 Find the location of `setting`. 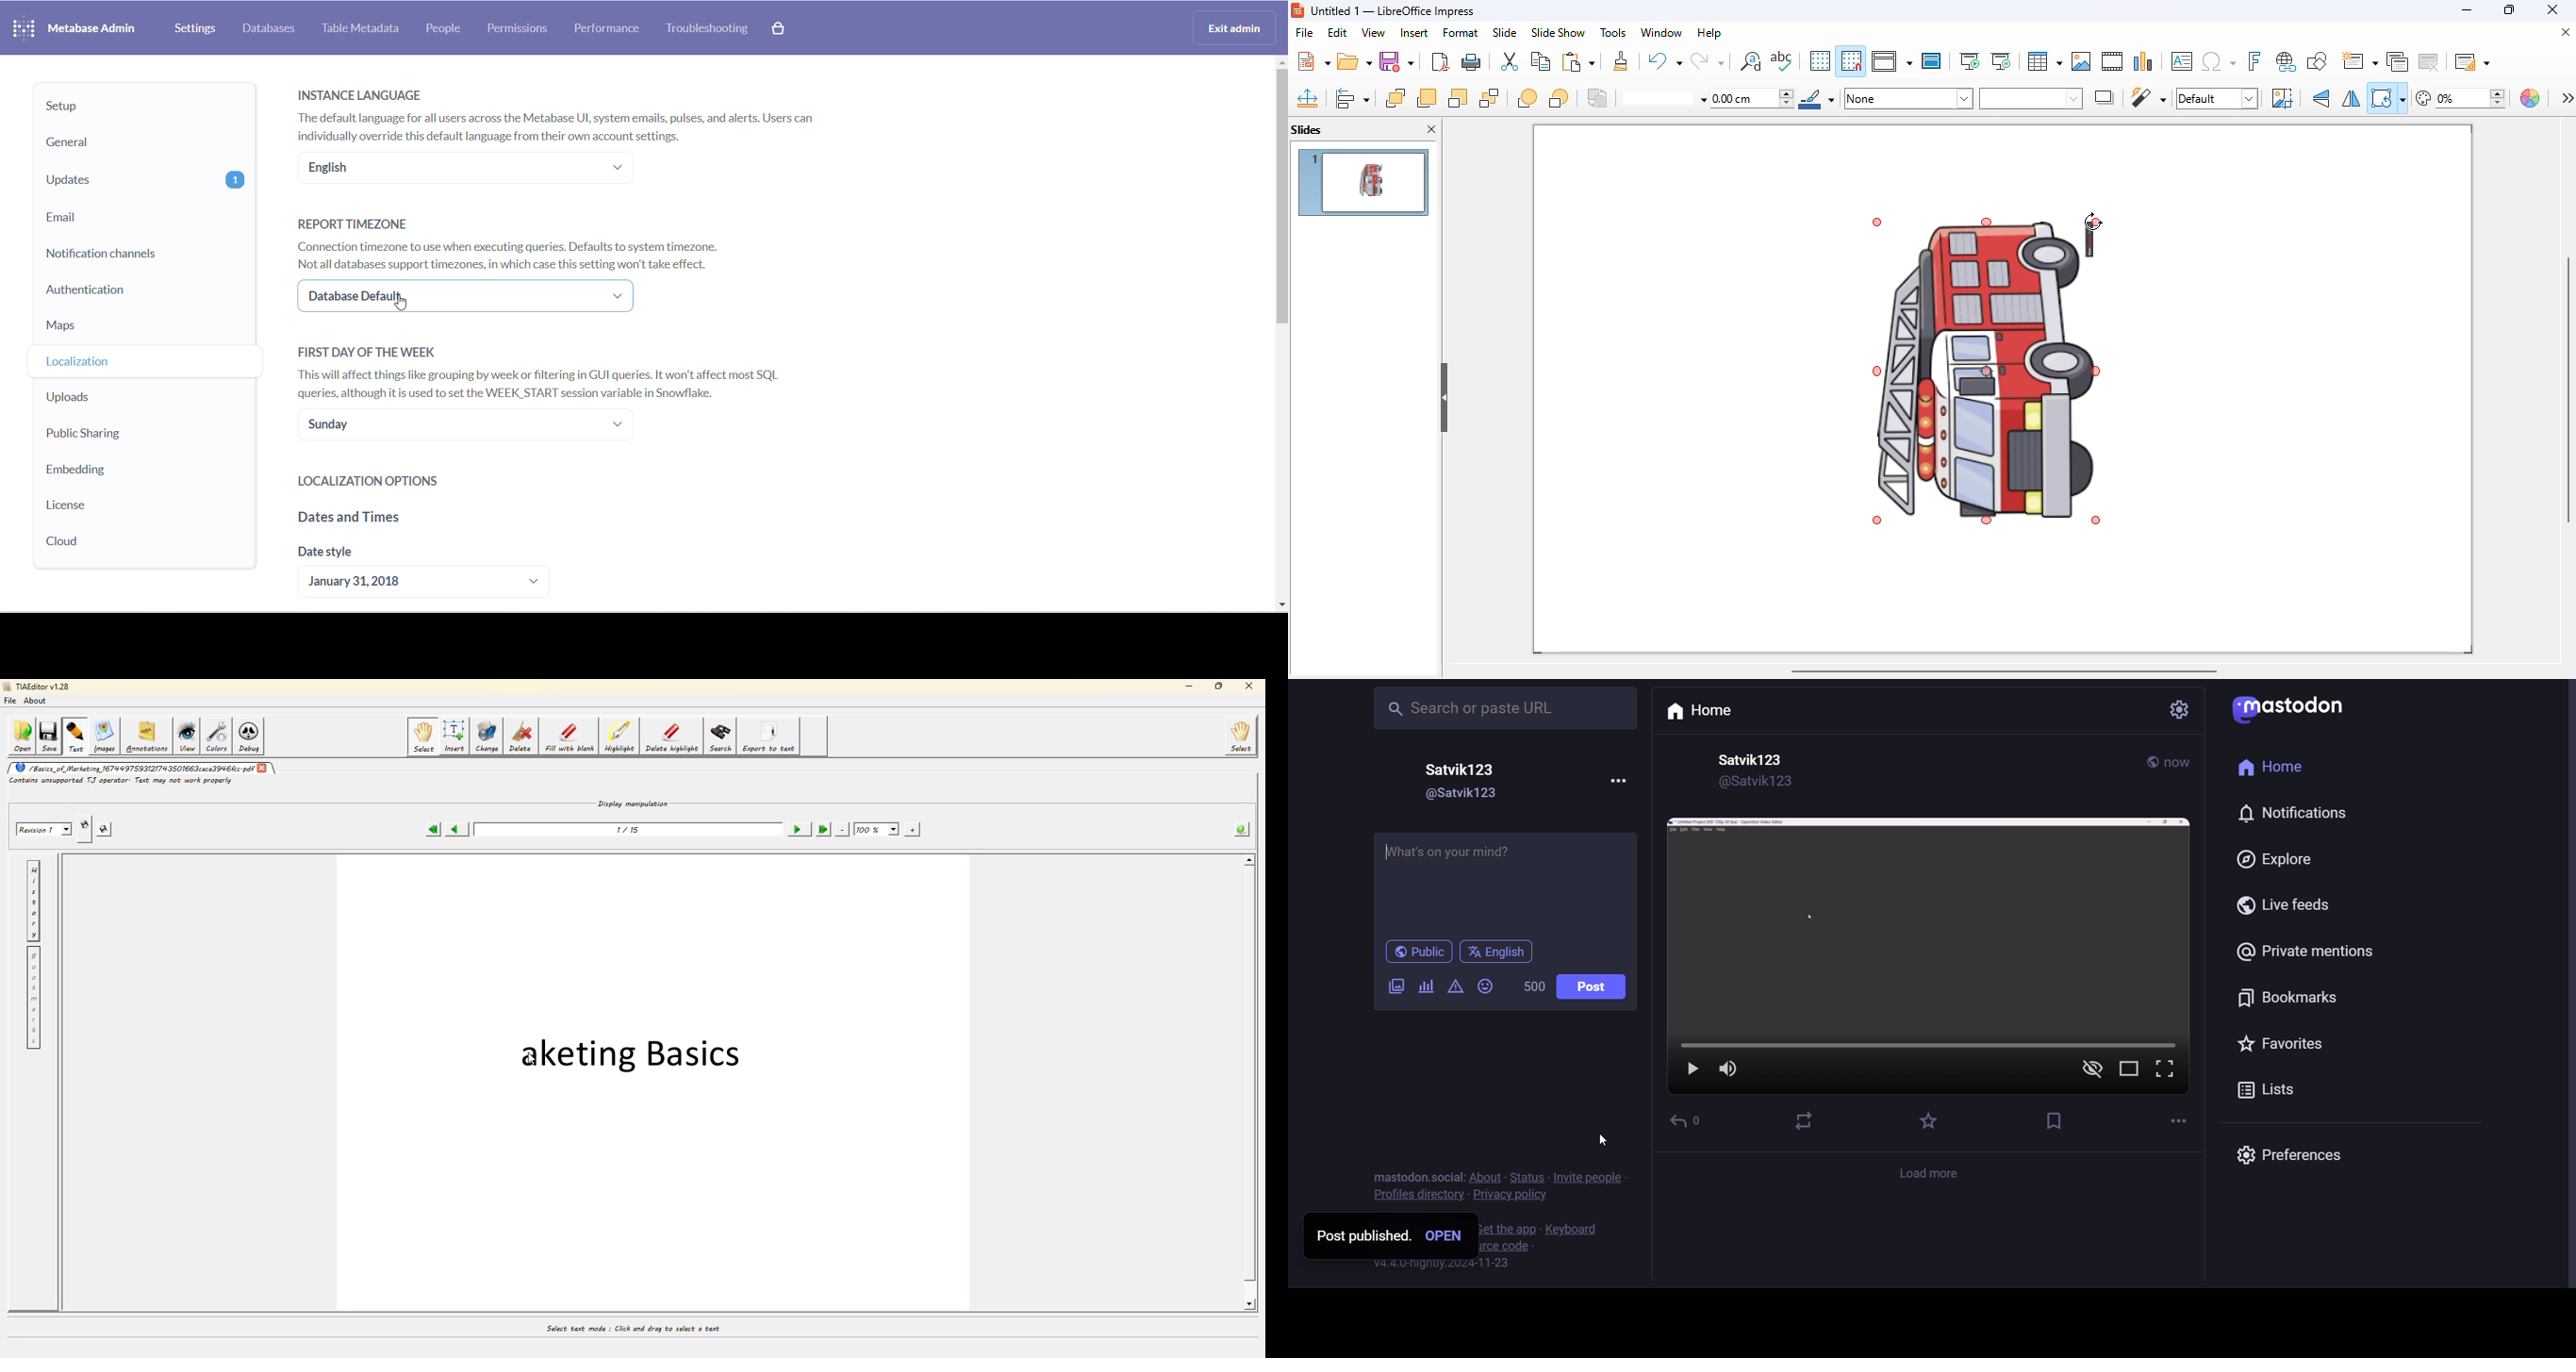

setting is located at coordinates (2176, 710).